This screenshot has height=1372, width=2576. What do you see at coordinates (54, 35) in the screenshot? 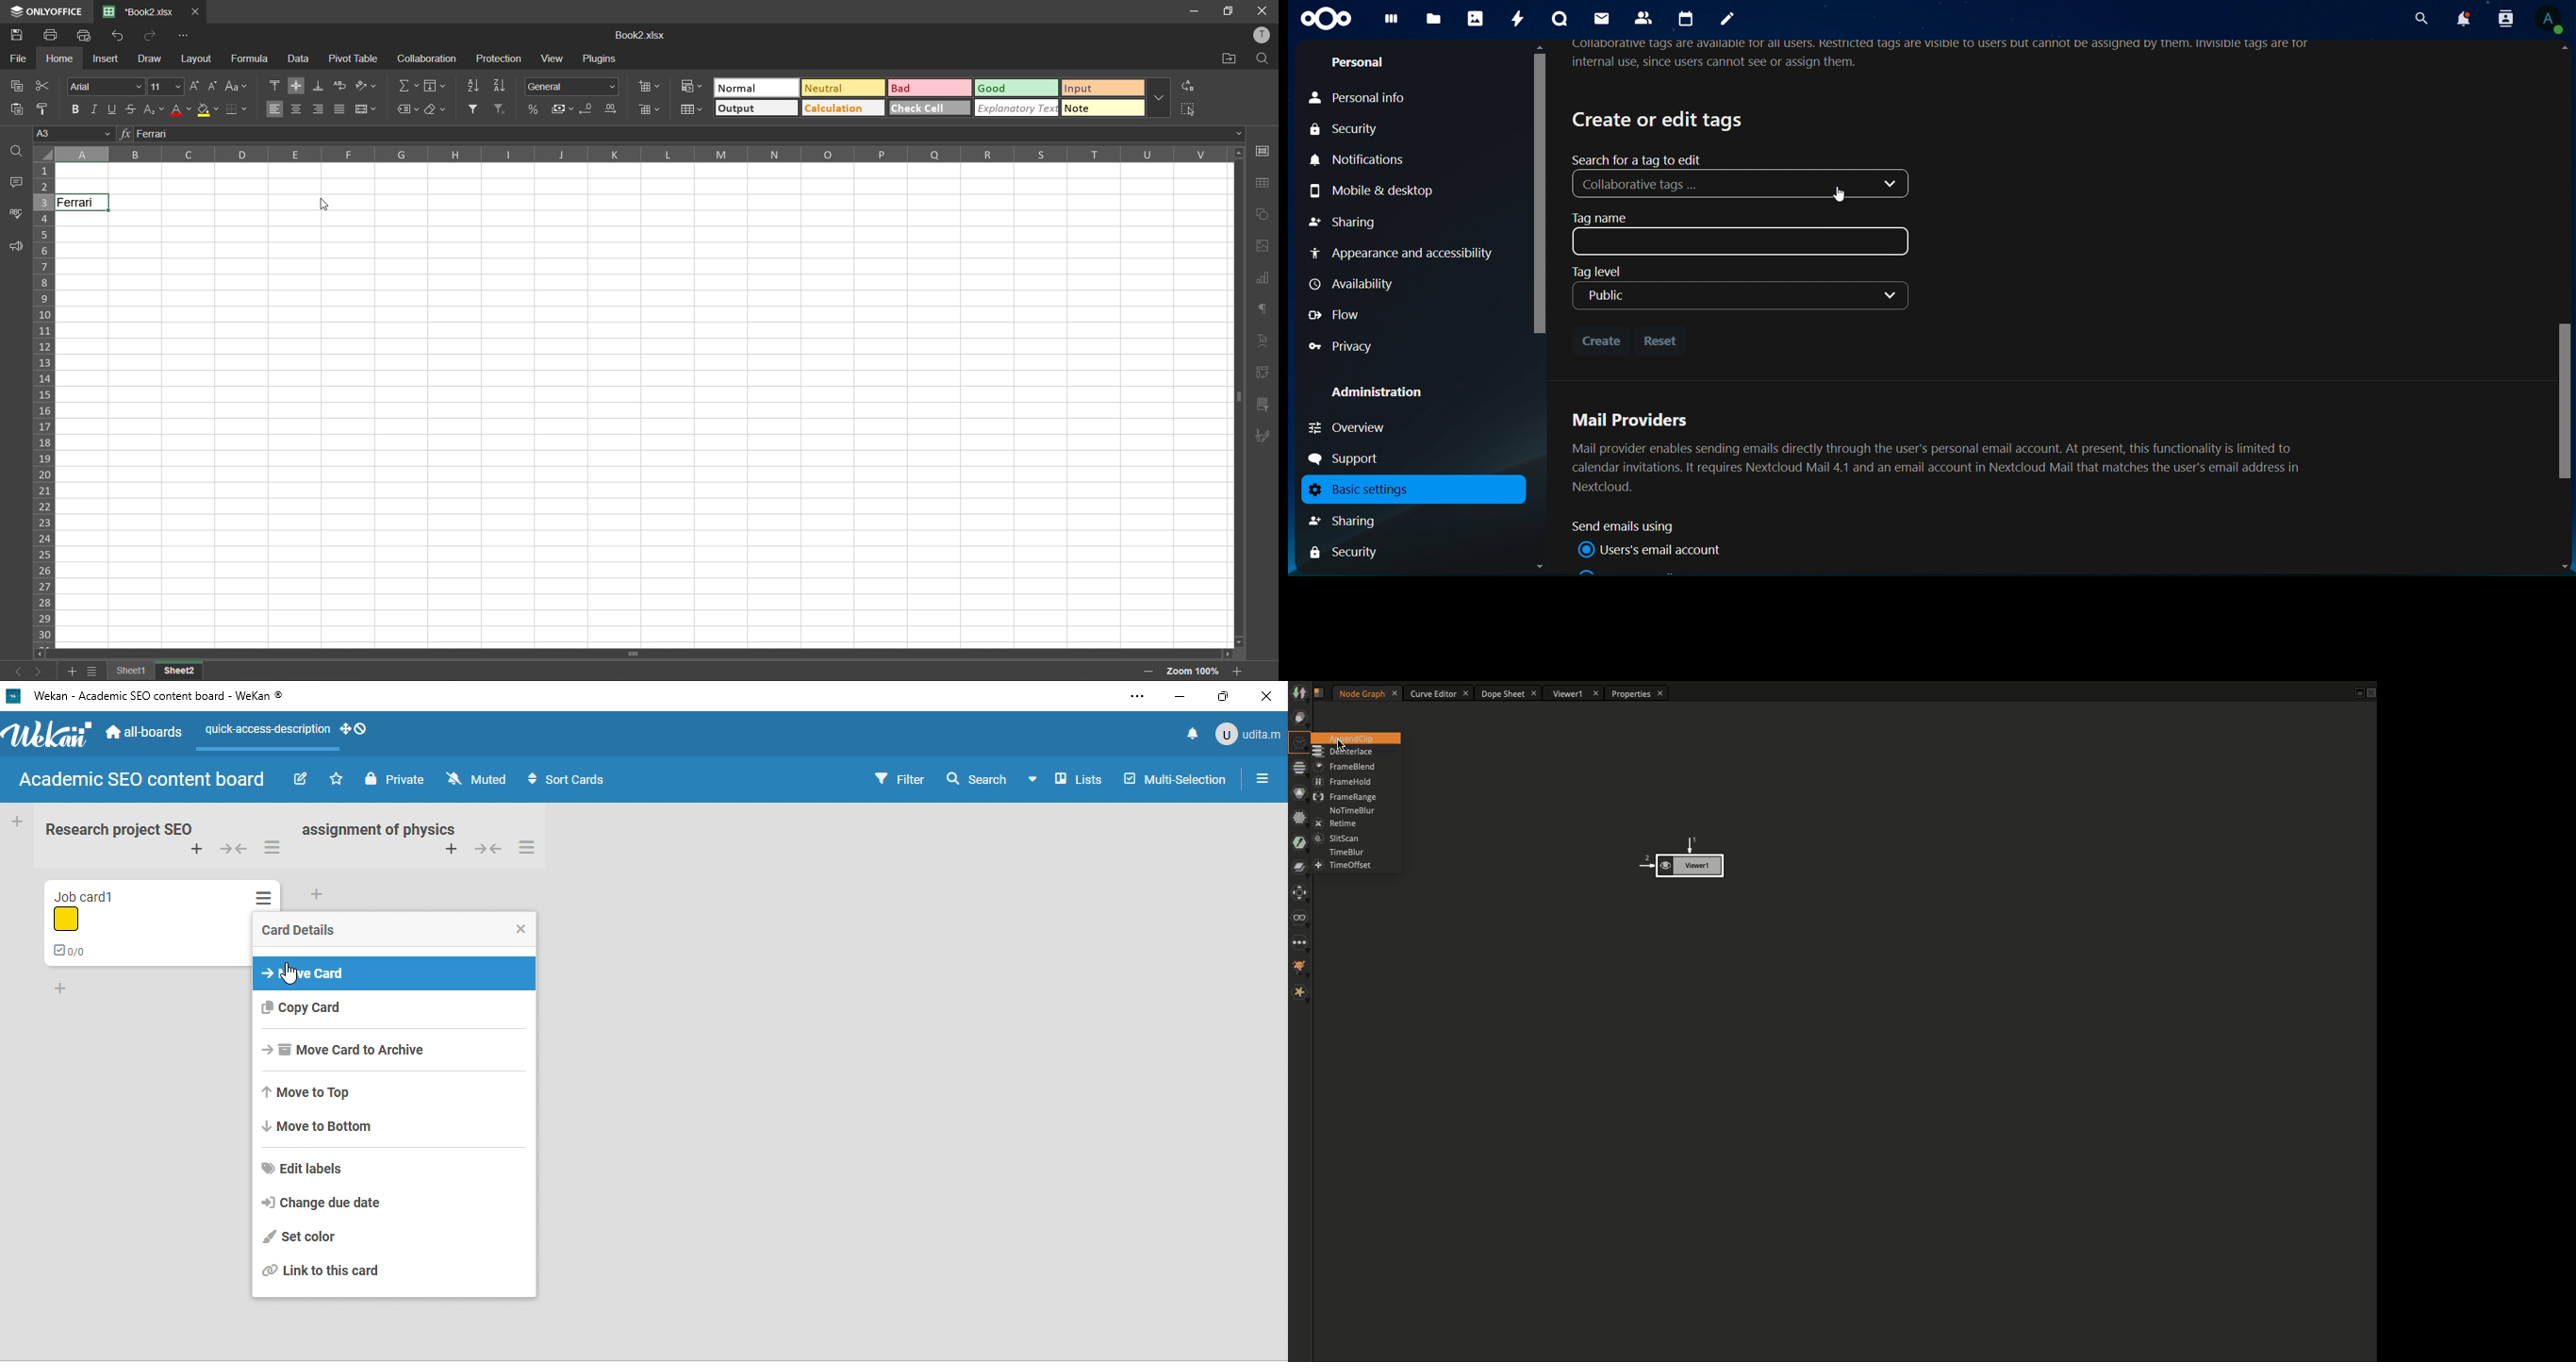
I see `print` at bounding box center [54, 35].